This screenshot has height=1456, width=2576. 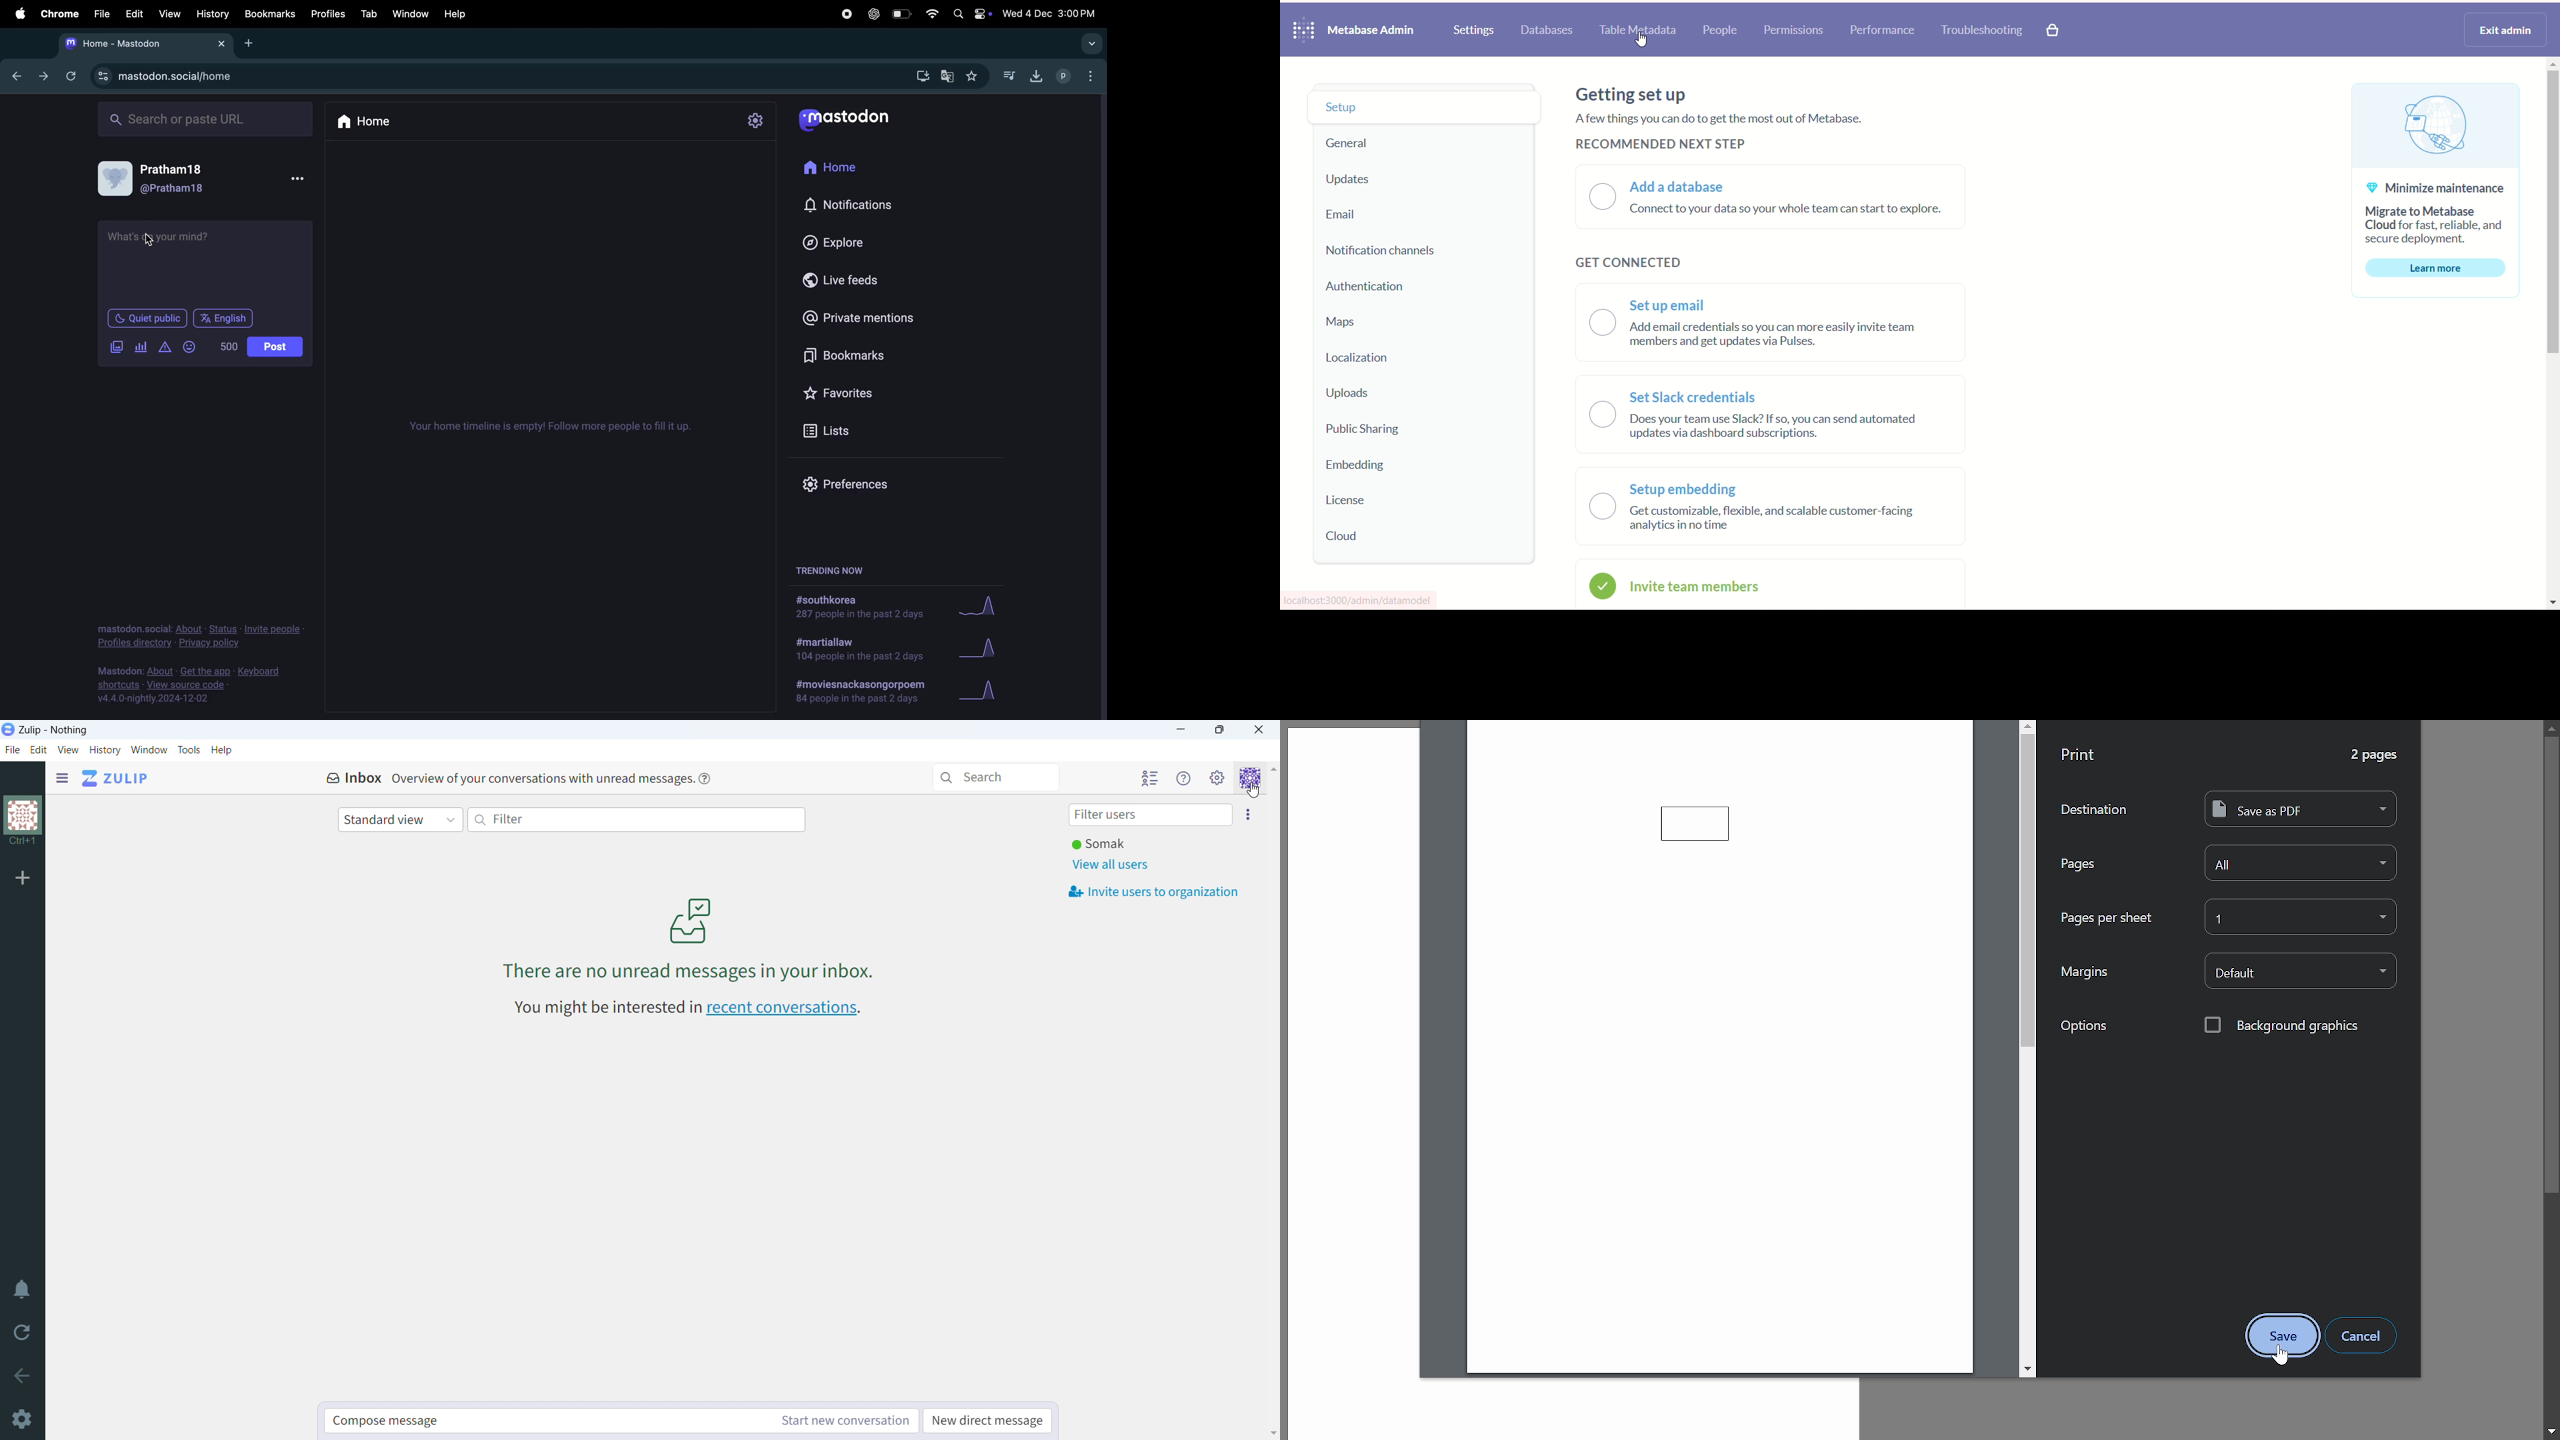 I want to click on background graphics, so click(x=2299, y=1024).